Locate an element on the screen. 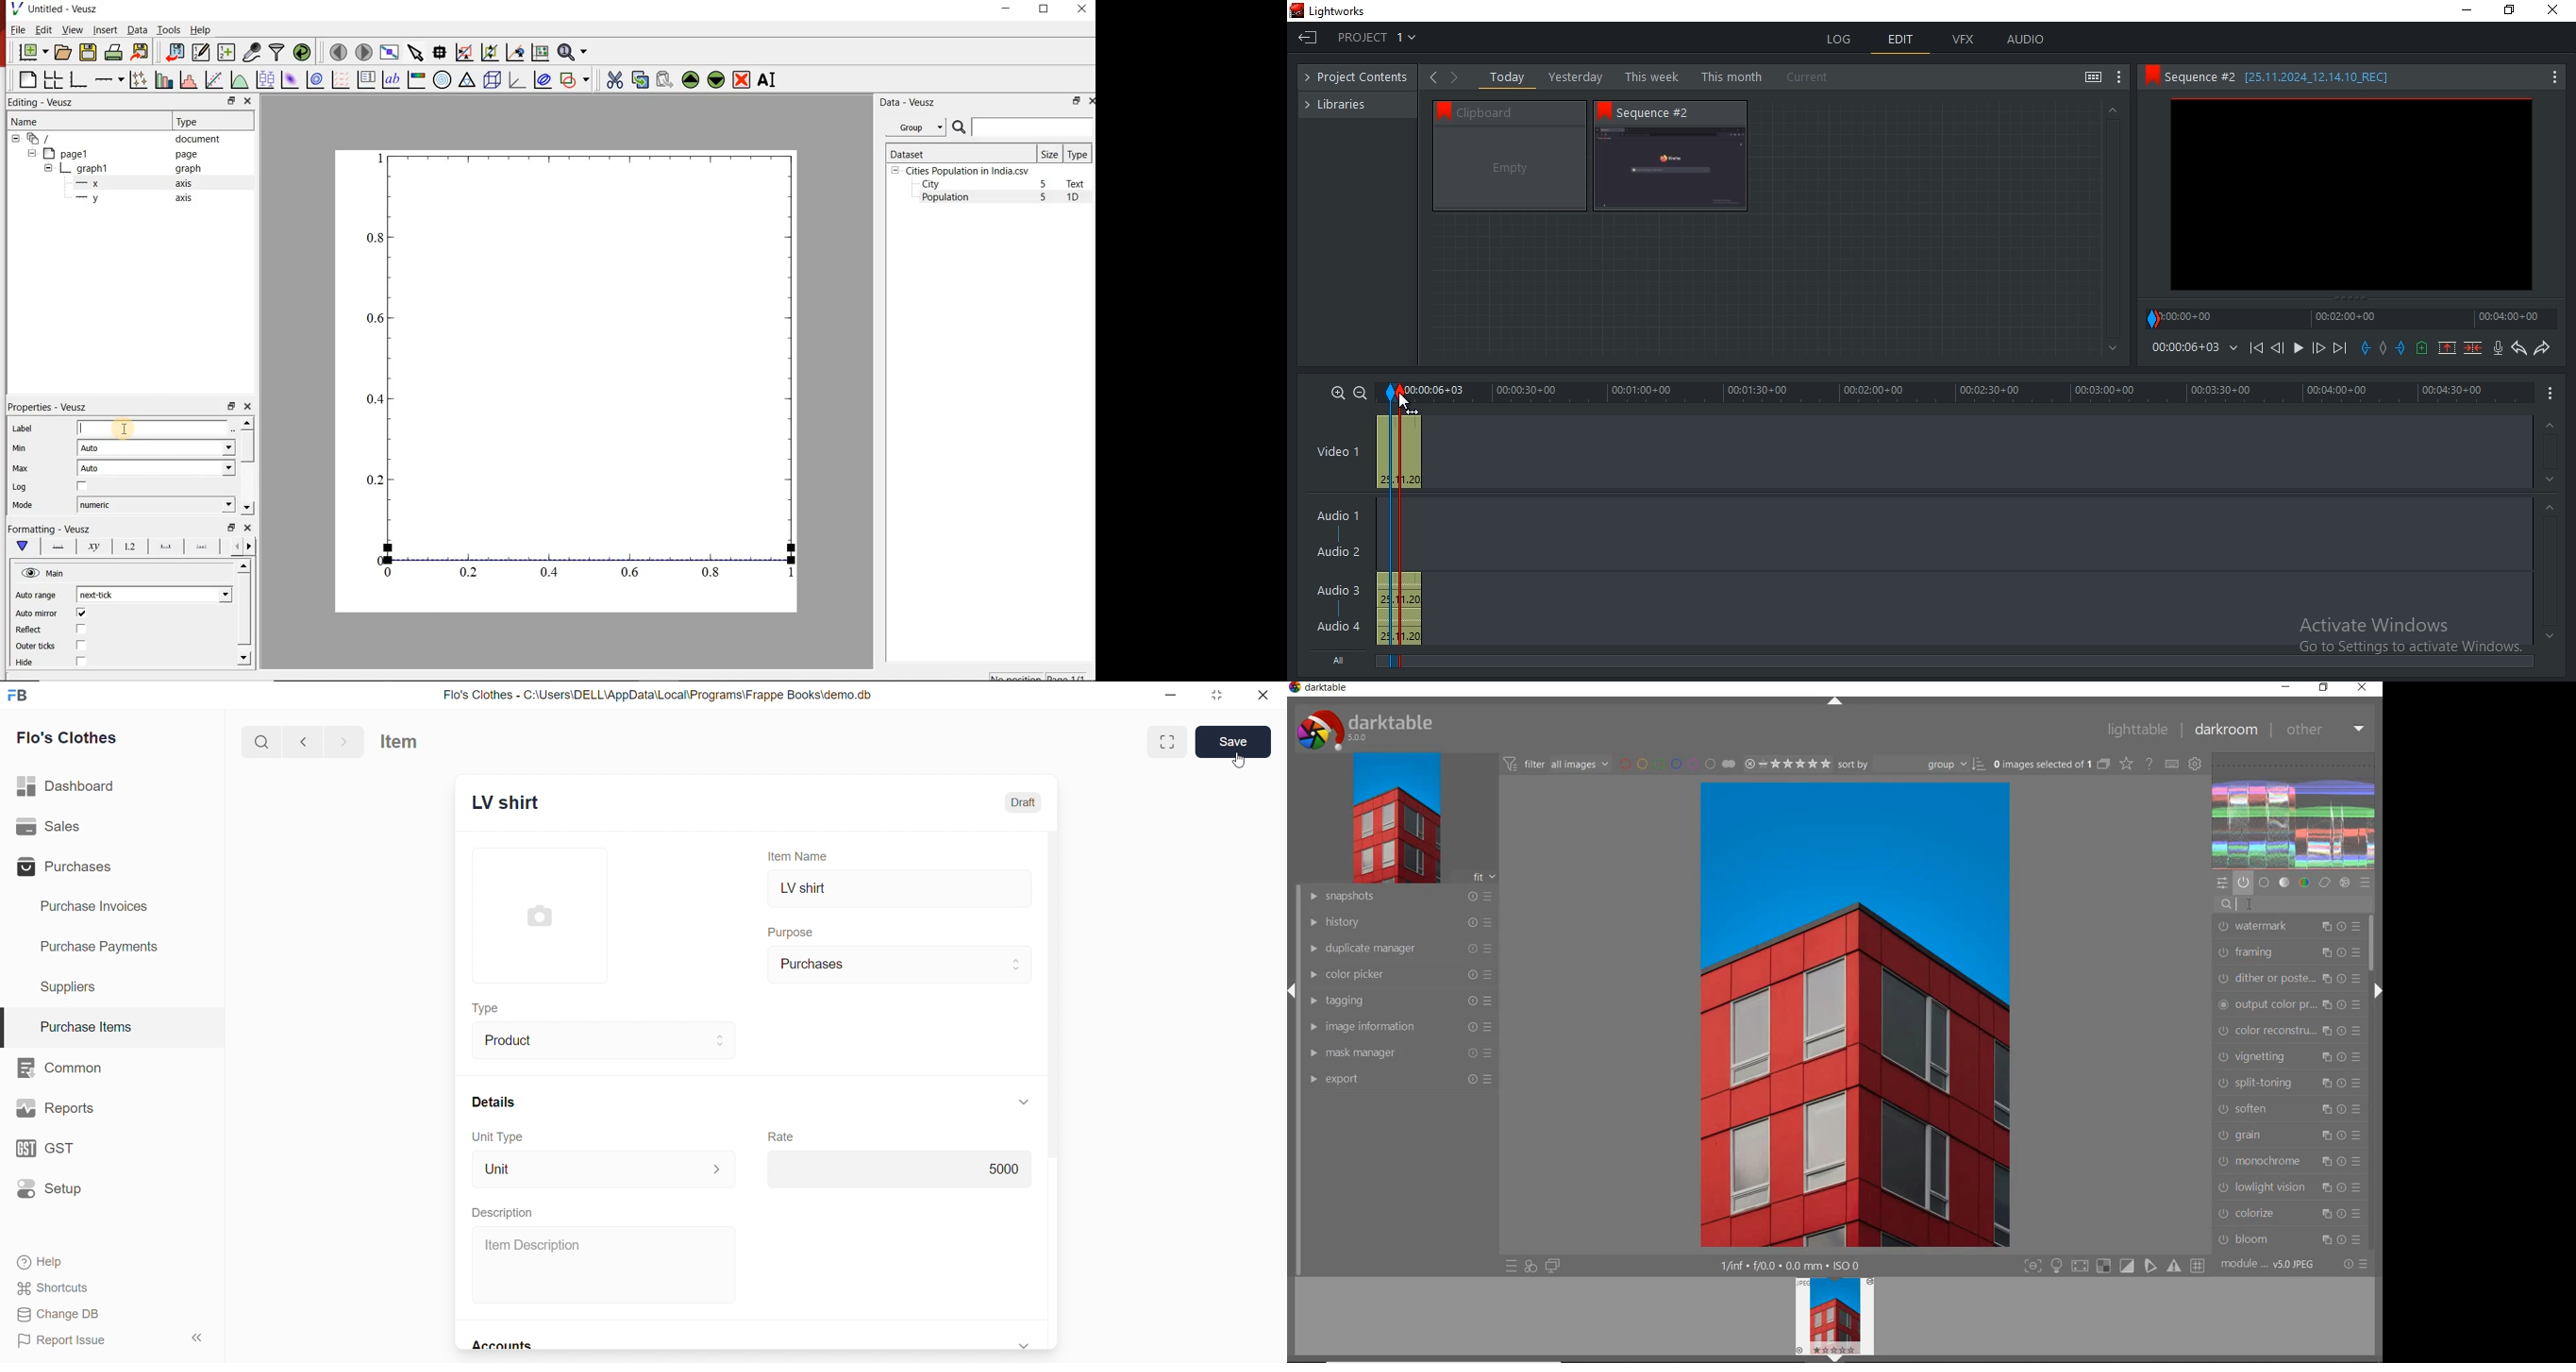 The width and height of the screenshot is (2576, 1372). Setup is located at coordinates (59, 1191).